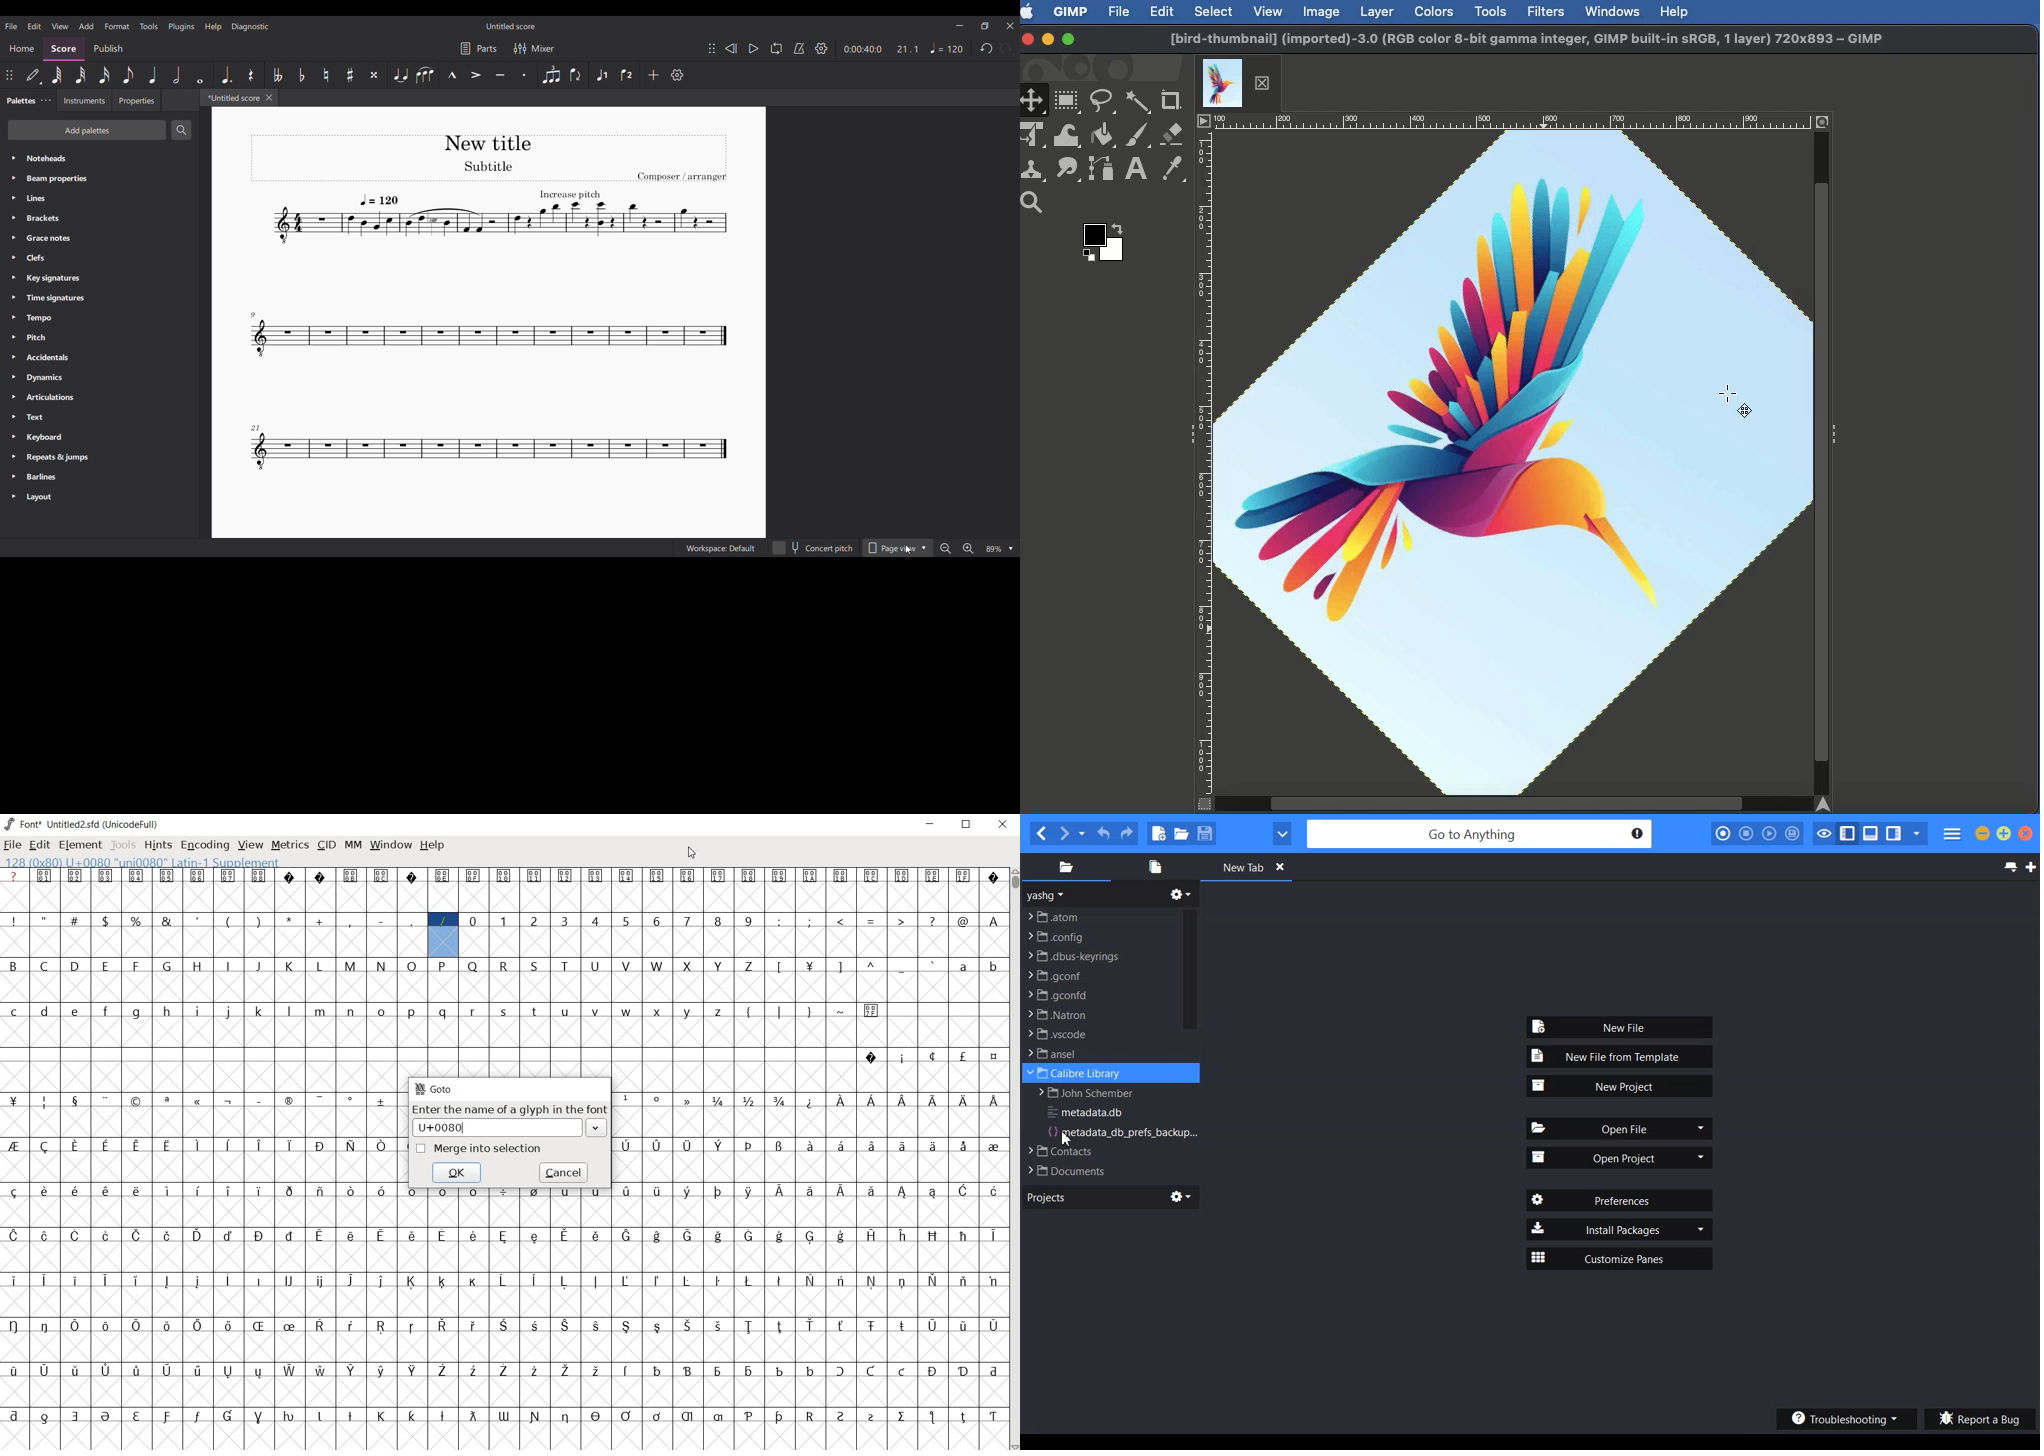 The height and width of the screenshot is (1456, 2044). I want to click on glyph, so click(135, 1013).